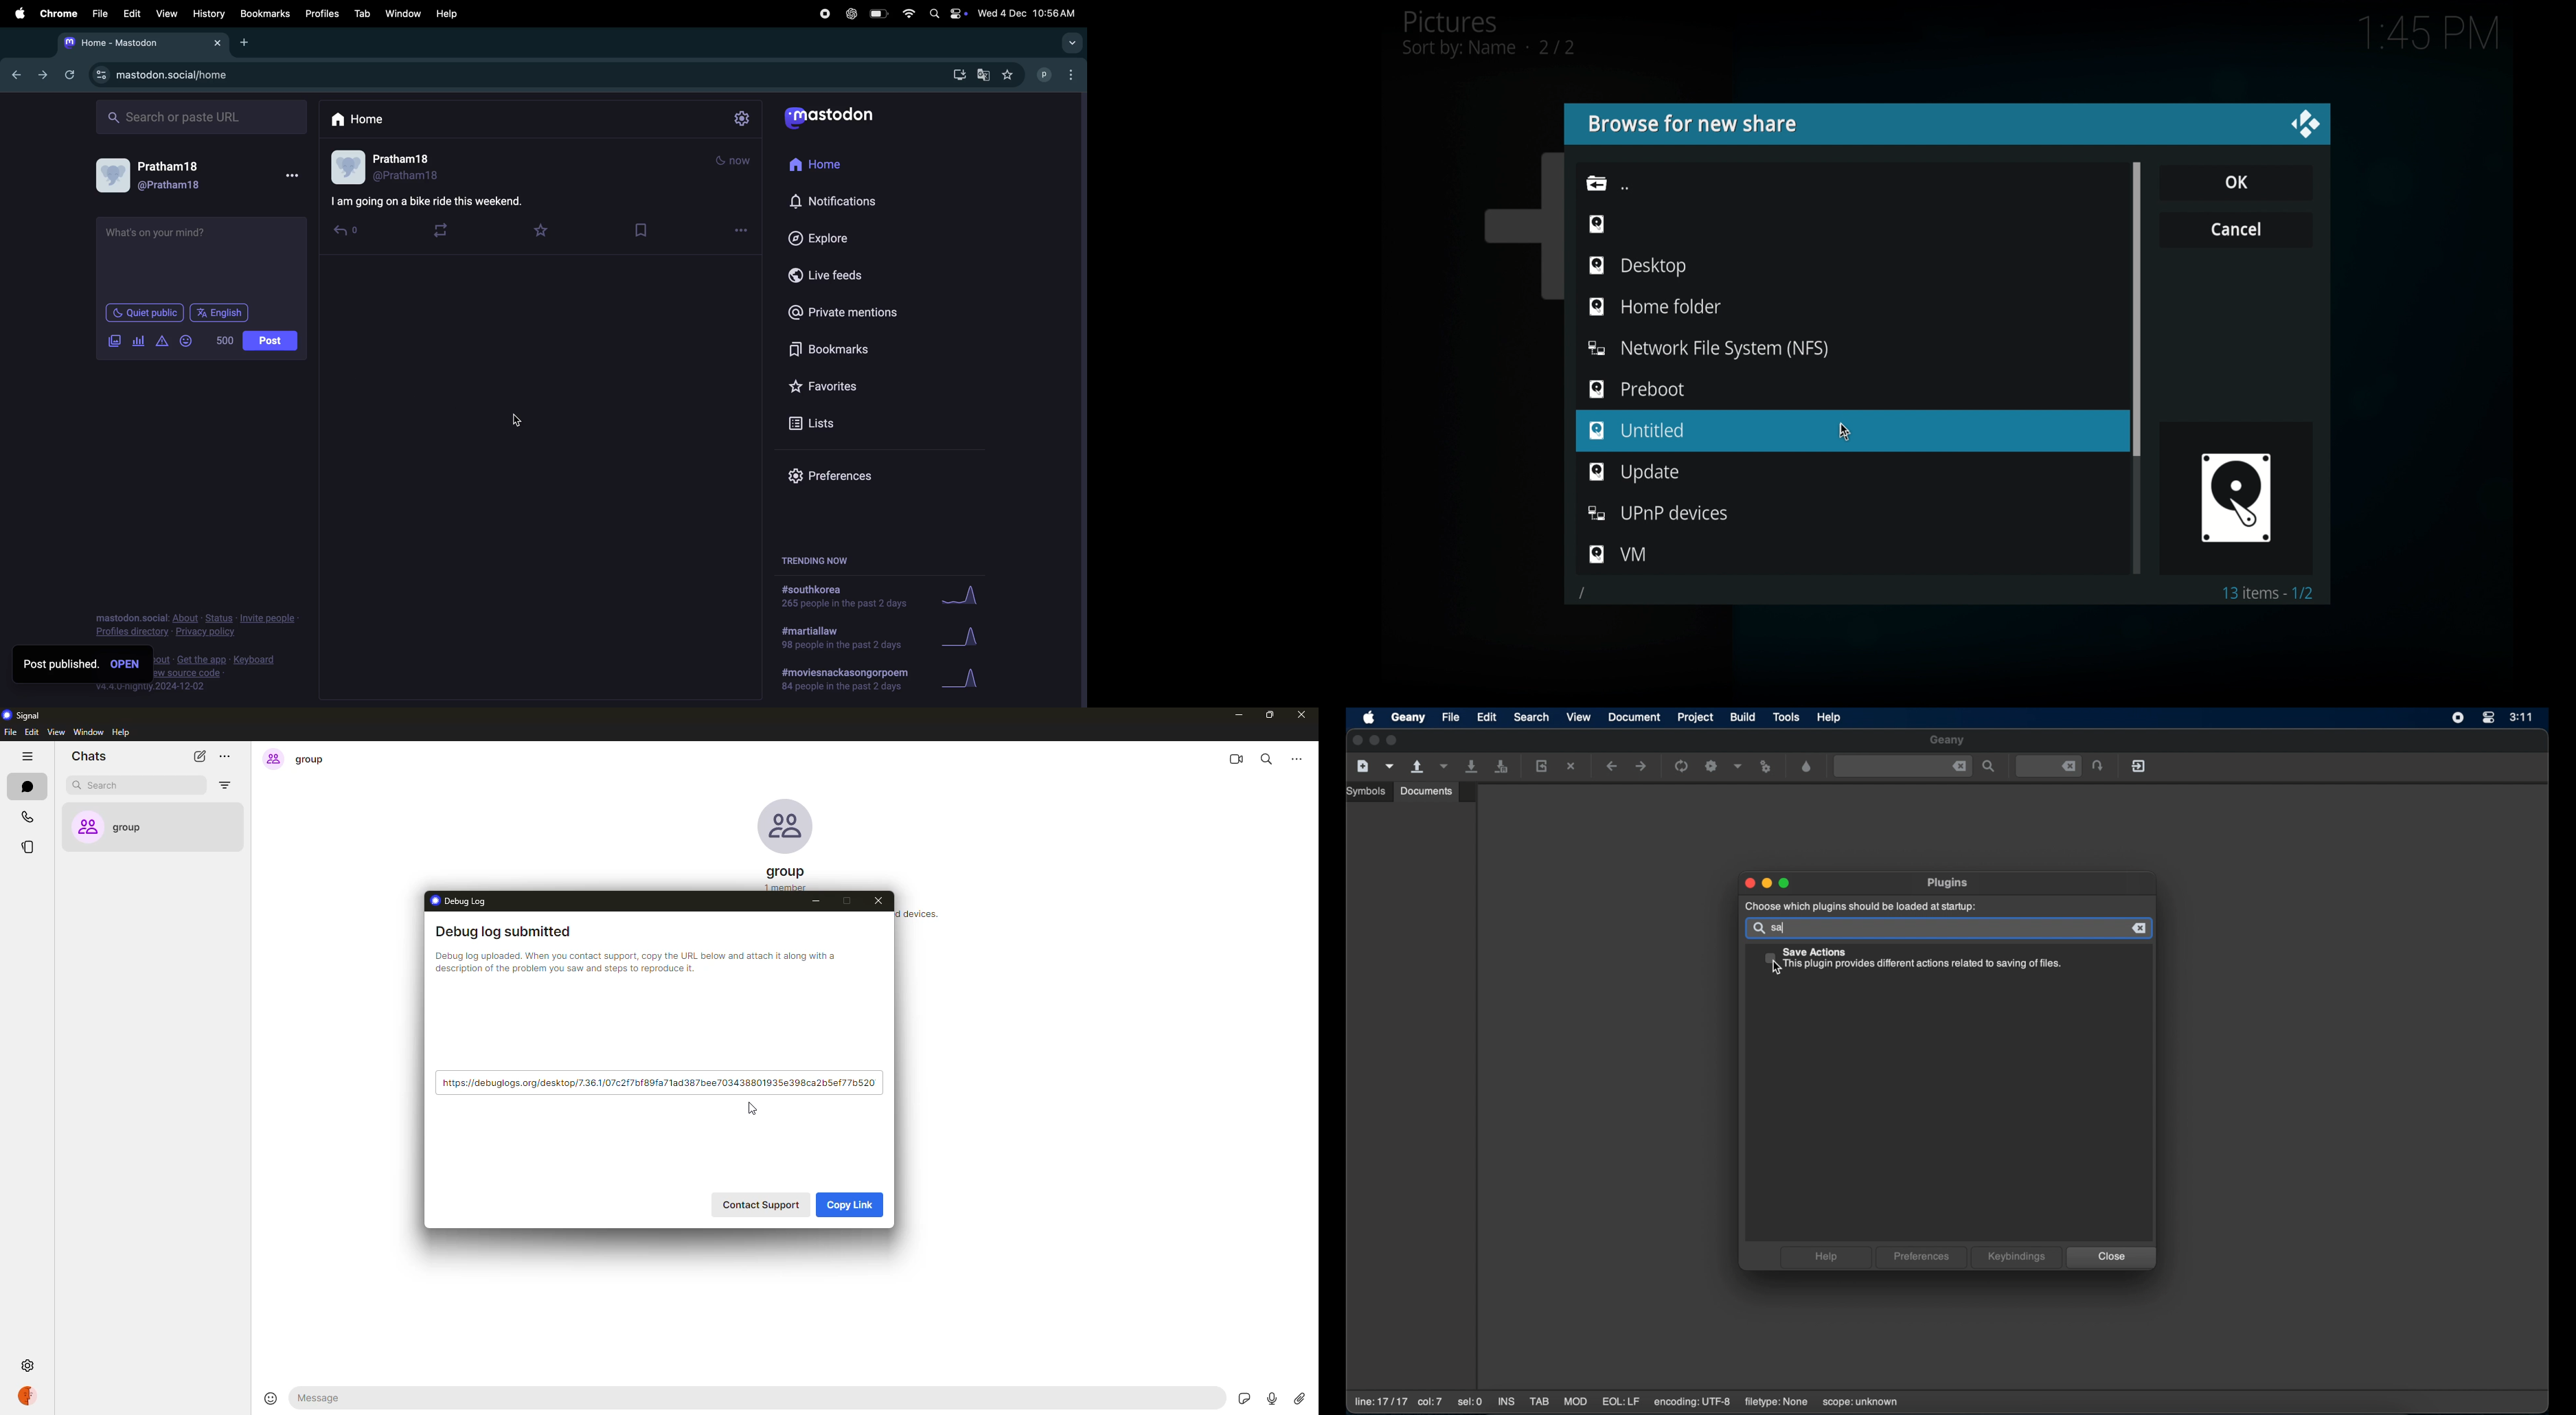  Describe the element at coordinates (1303, 716) in the screenshot. I see `close` at that location.